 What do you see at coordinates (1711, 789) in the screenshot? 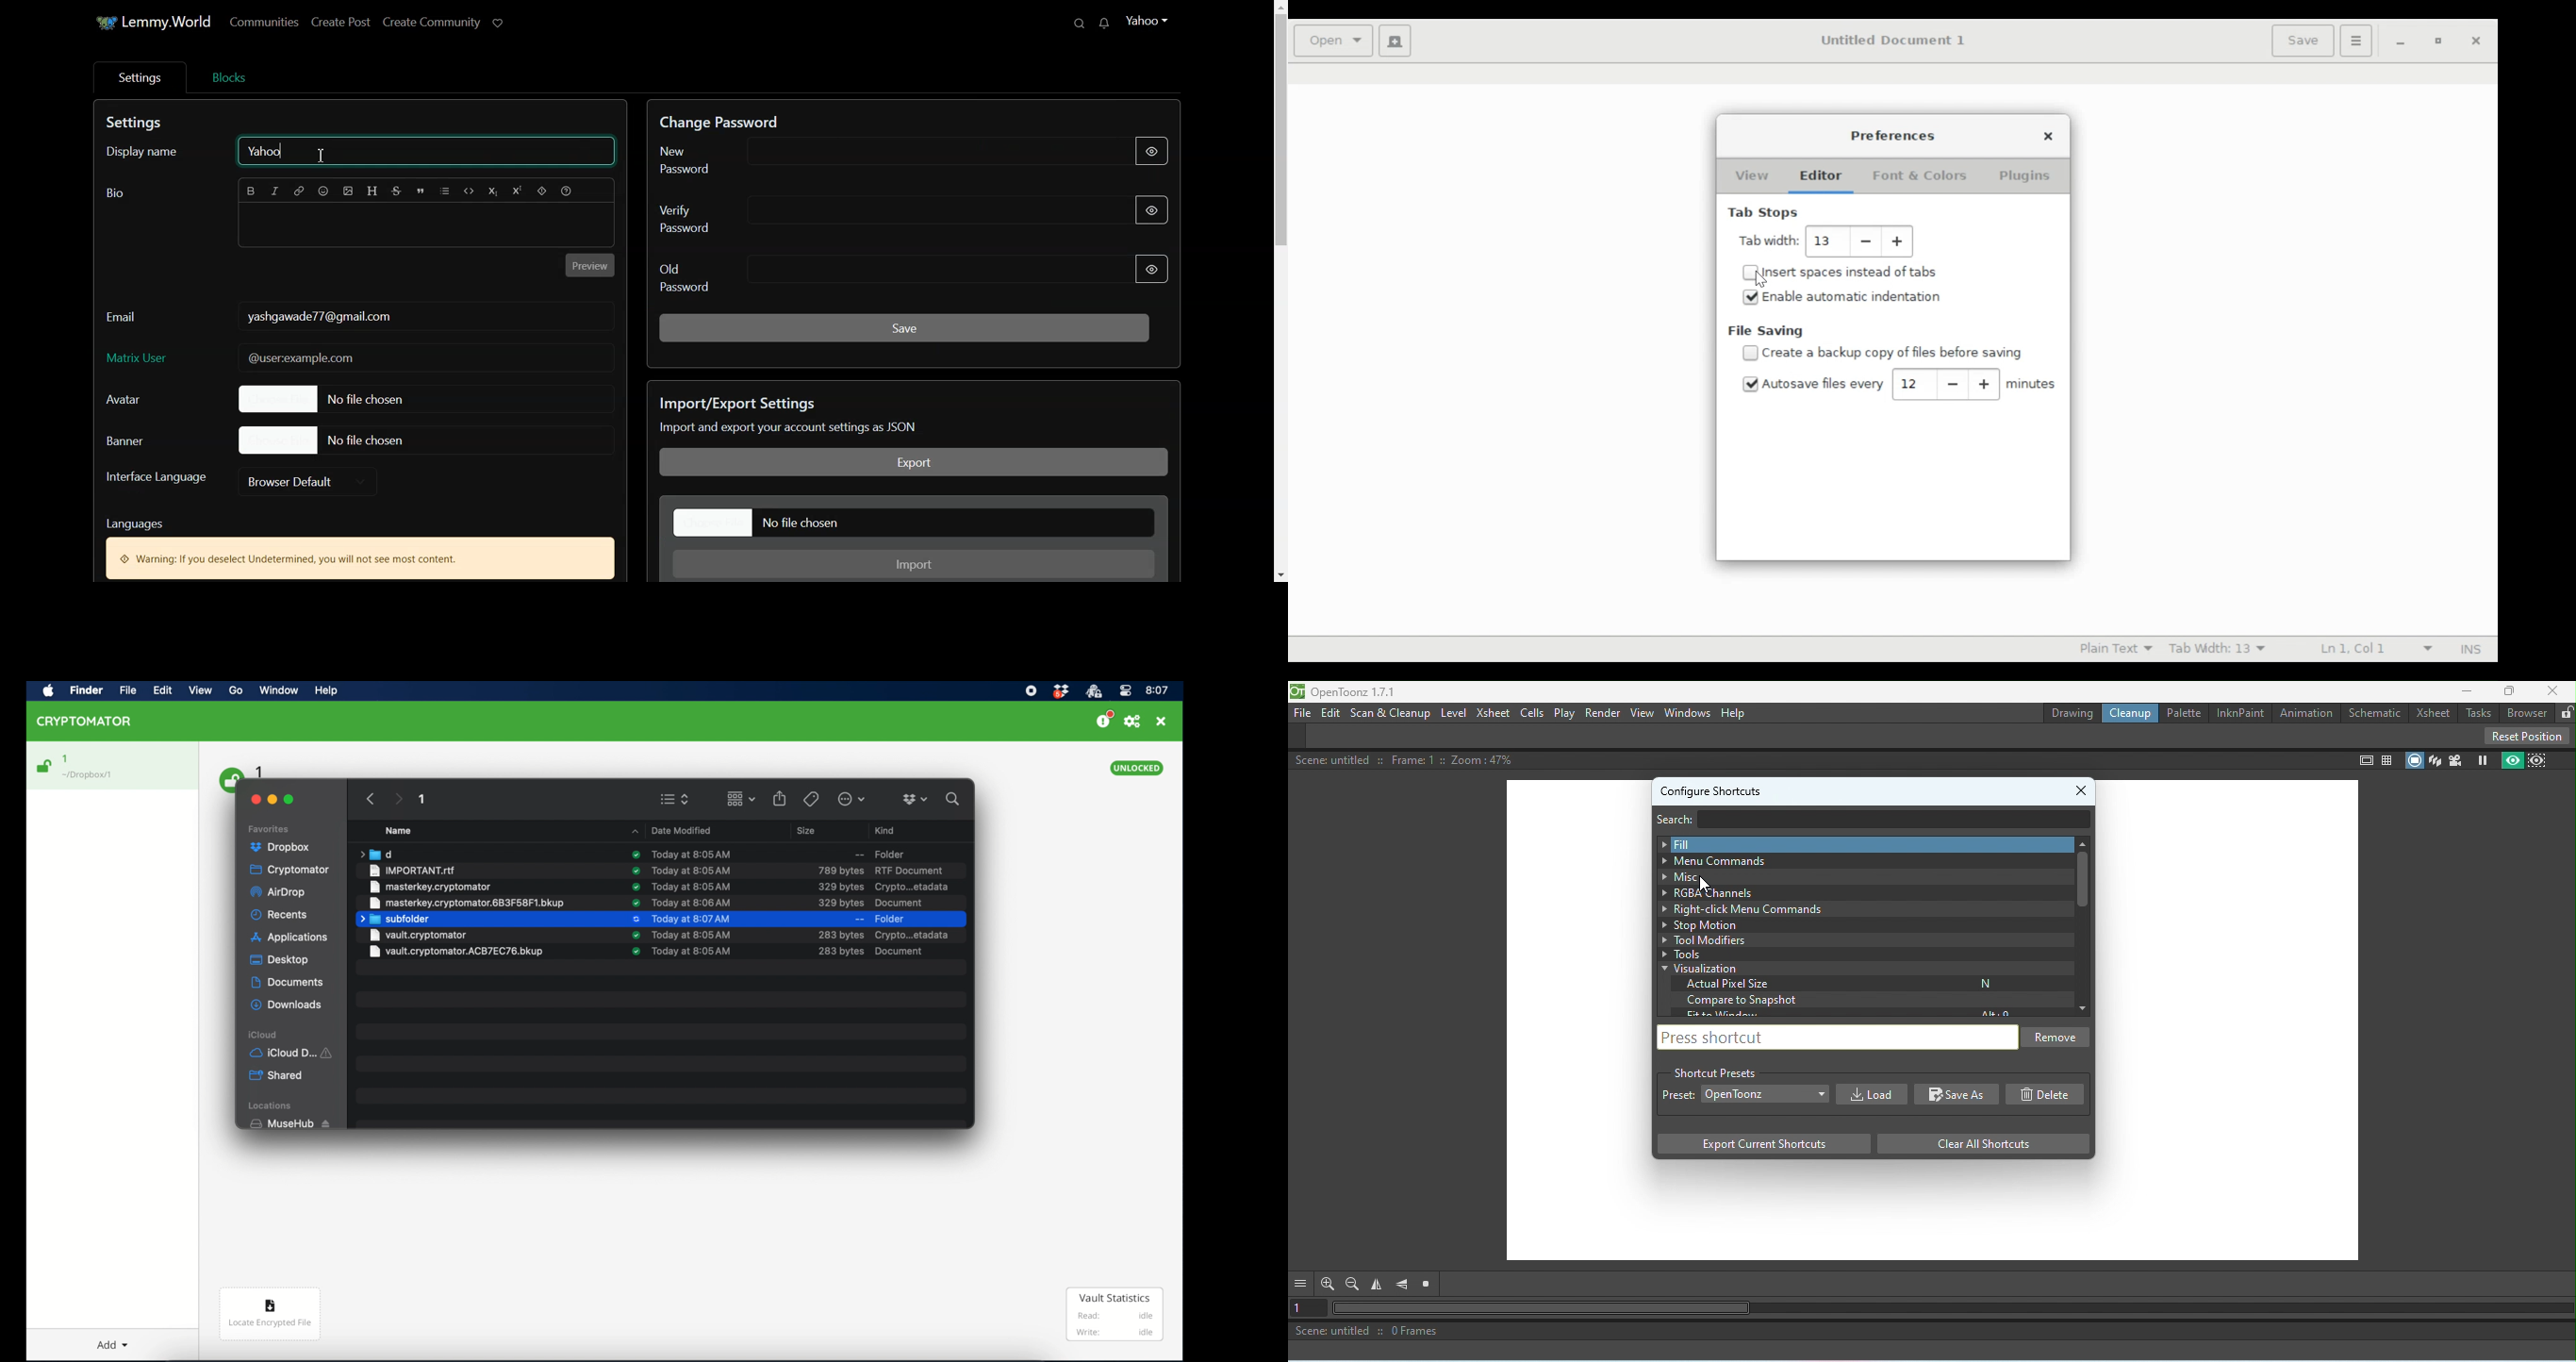
I see `Configure shortcuts` at bounding box center [1711, 789].